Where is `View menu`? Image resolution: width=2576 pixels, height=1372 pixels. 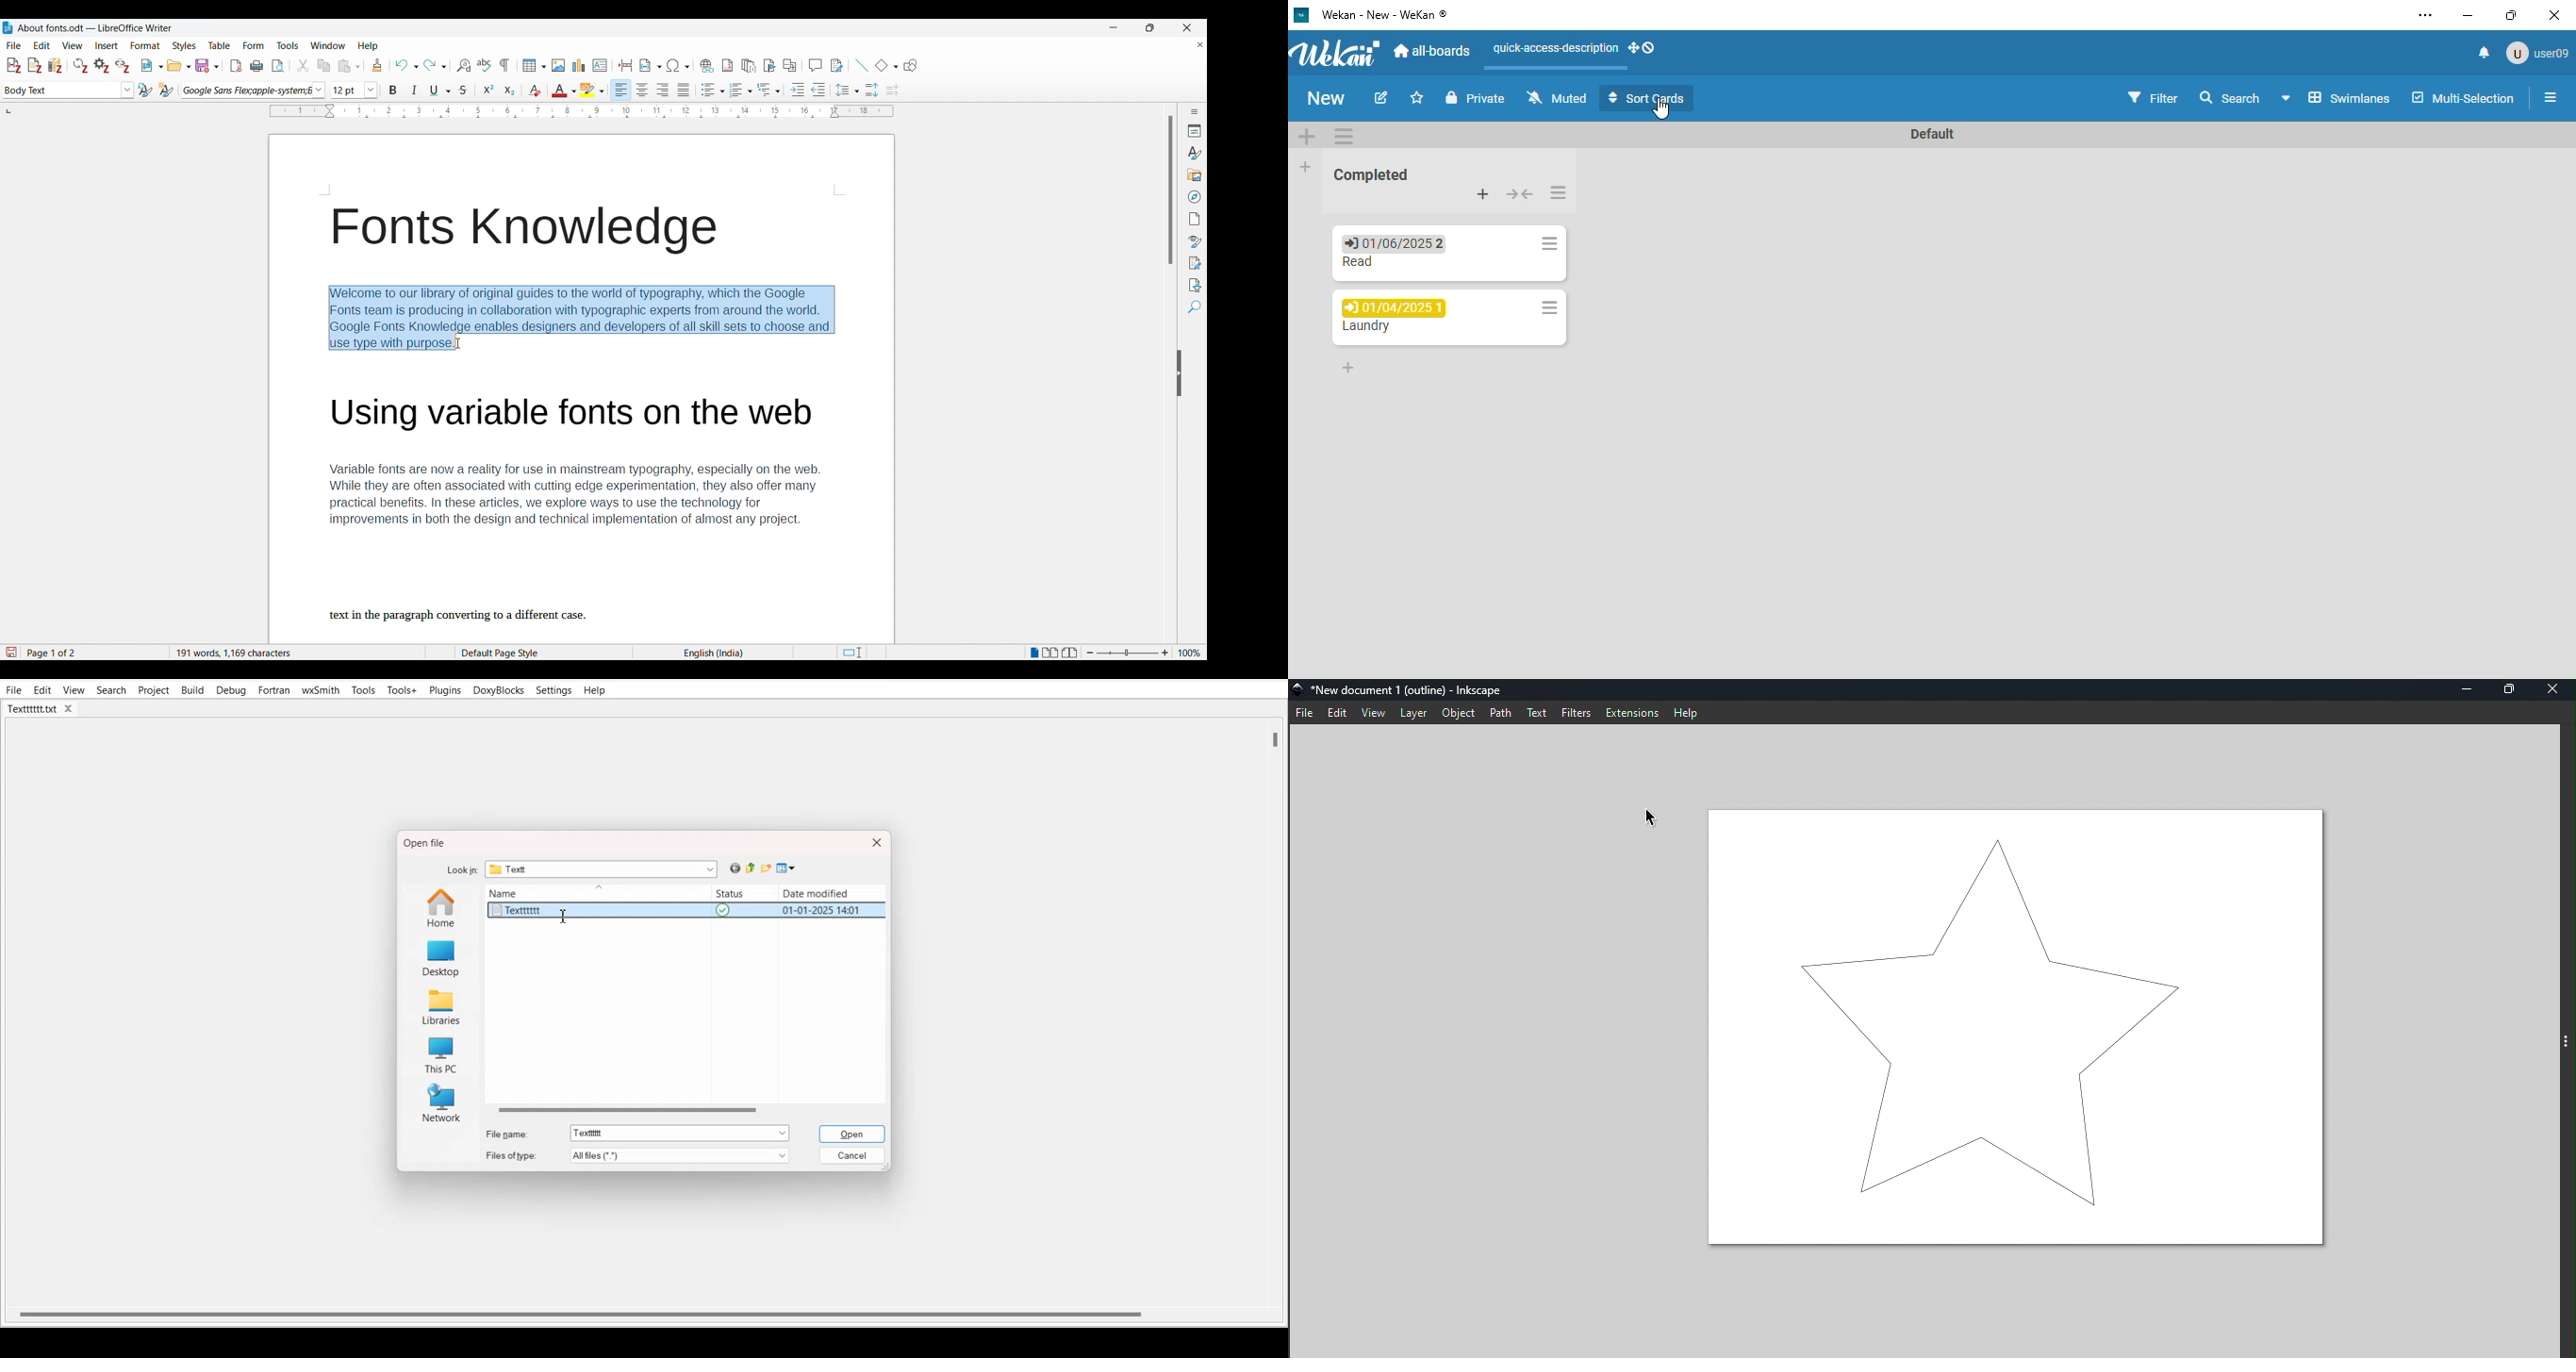
View menu is located at coordinates (789, 869).